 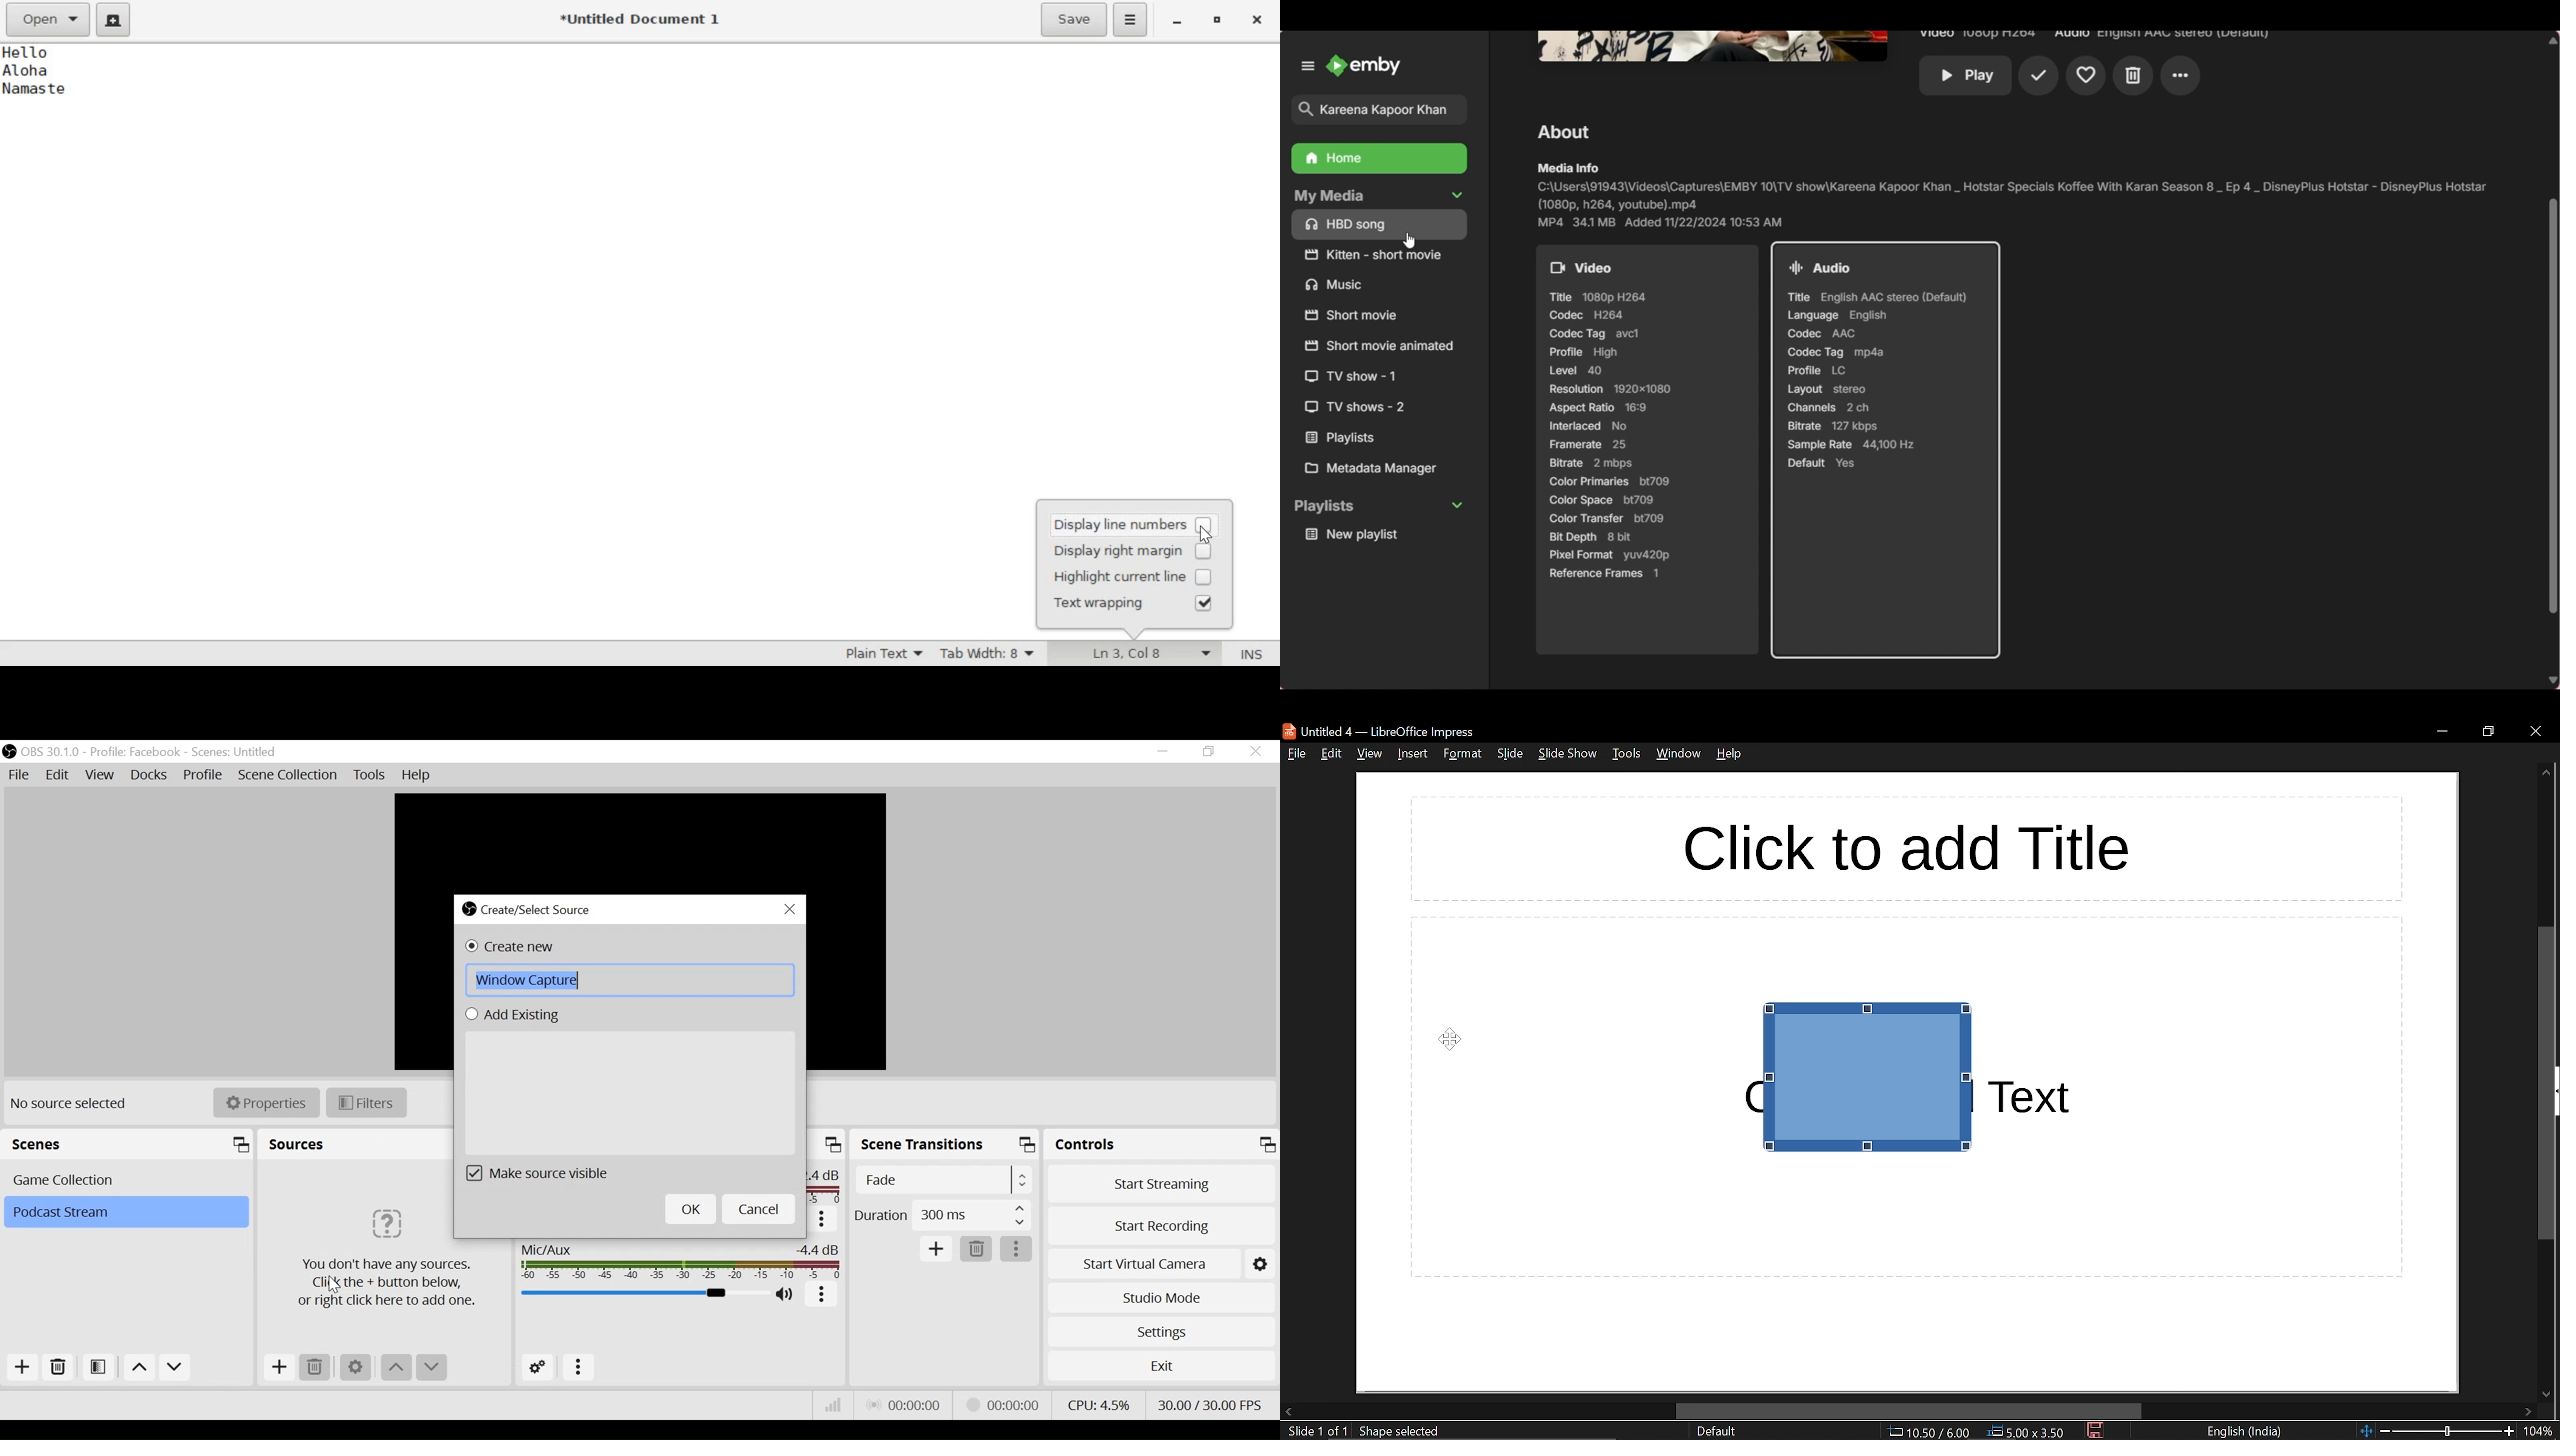 What do you see at coordinates (1210, 752) in the screenshot?
I see `Restore` at bounding box center [1210, 752].